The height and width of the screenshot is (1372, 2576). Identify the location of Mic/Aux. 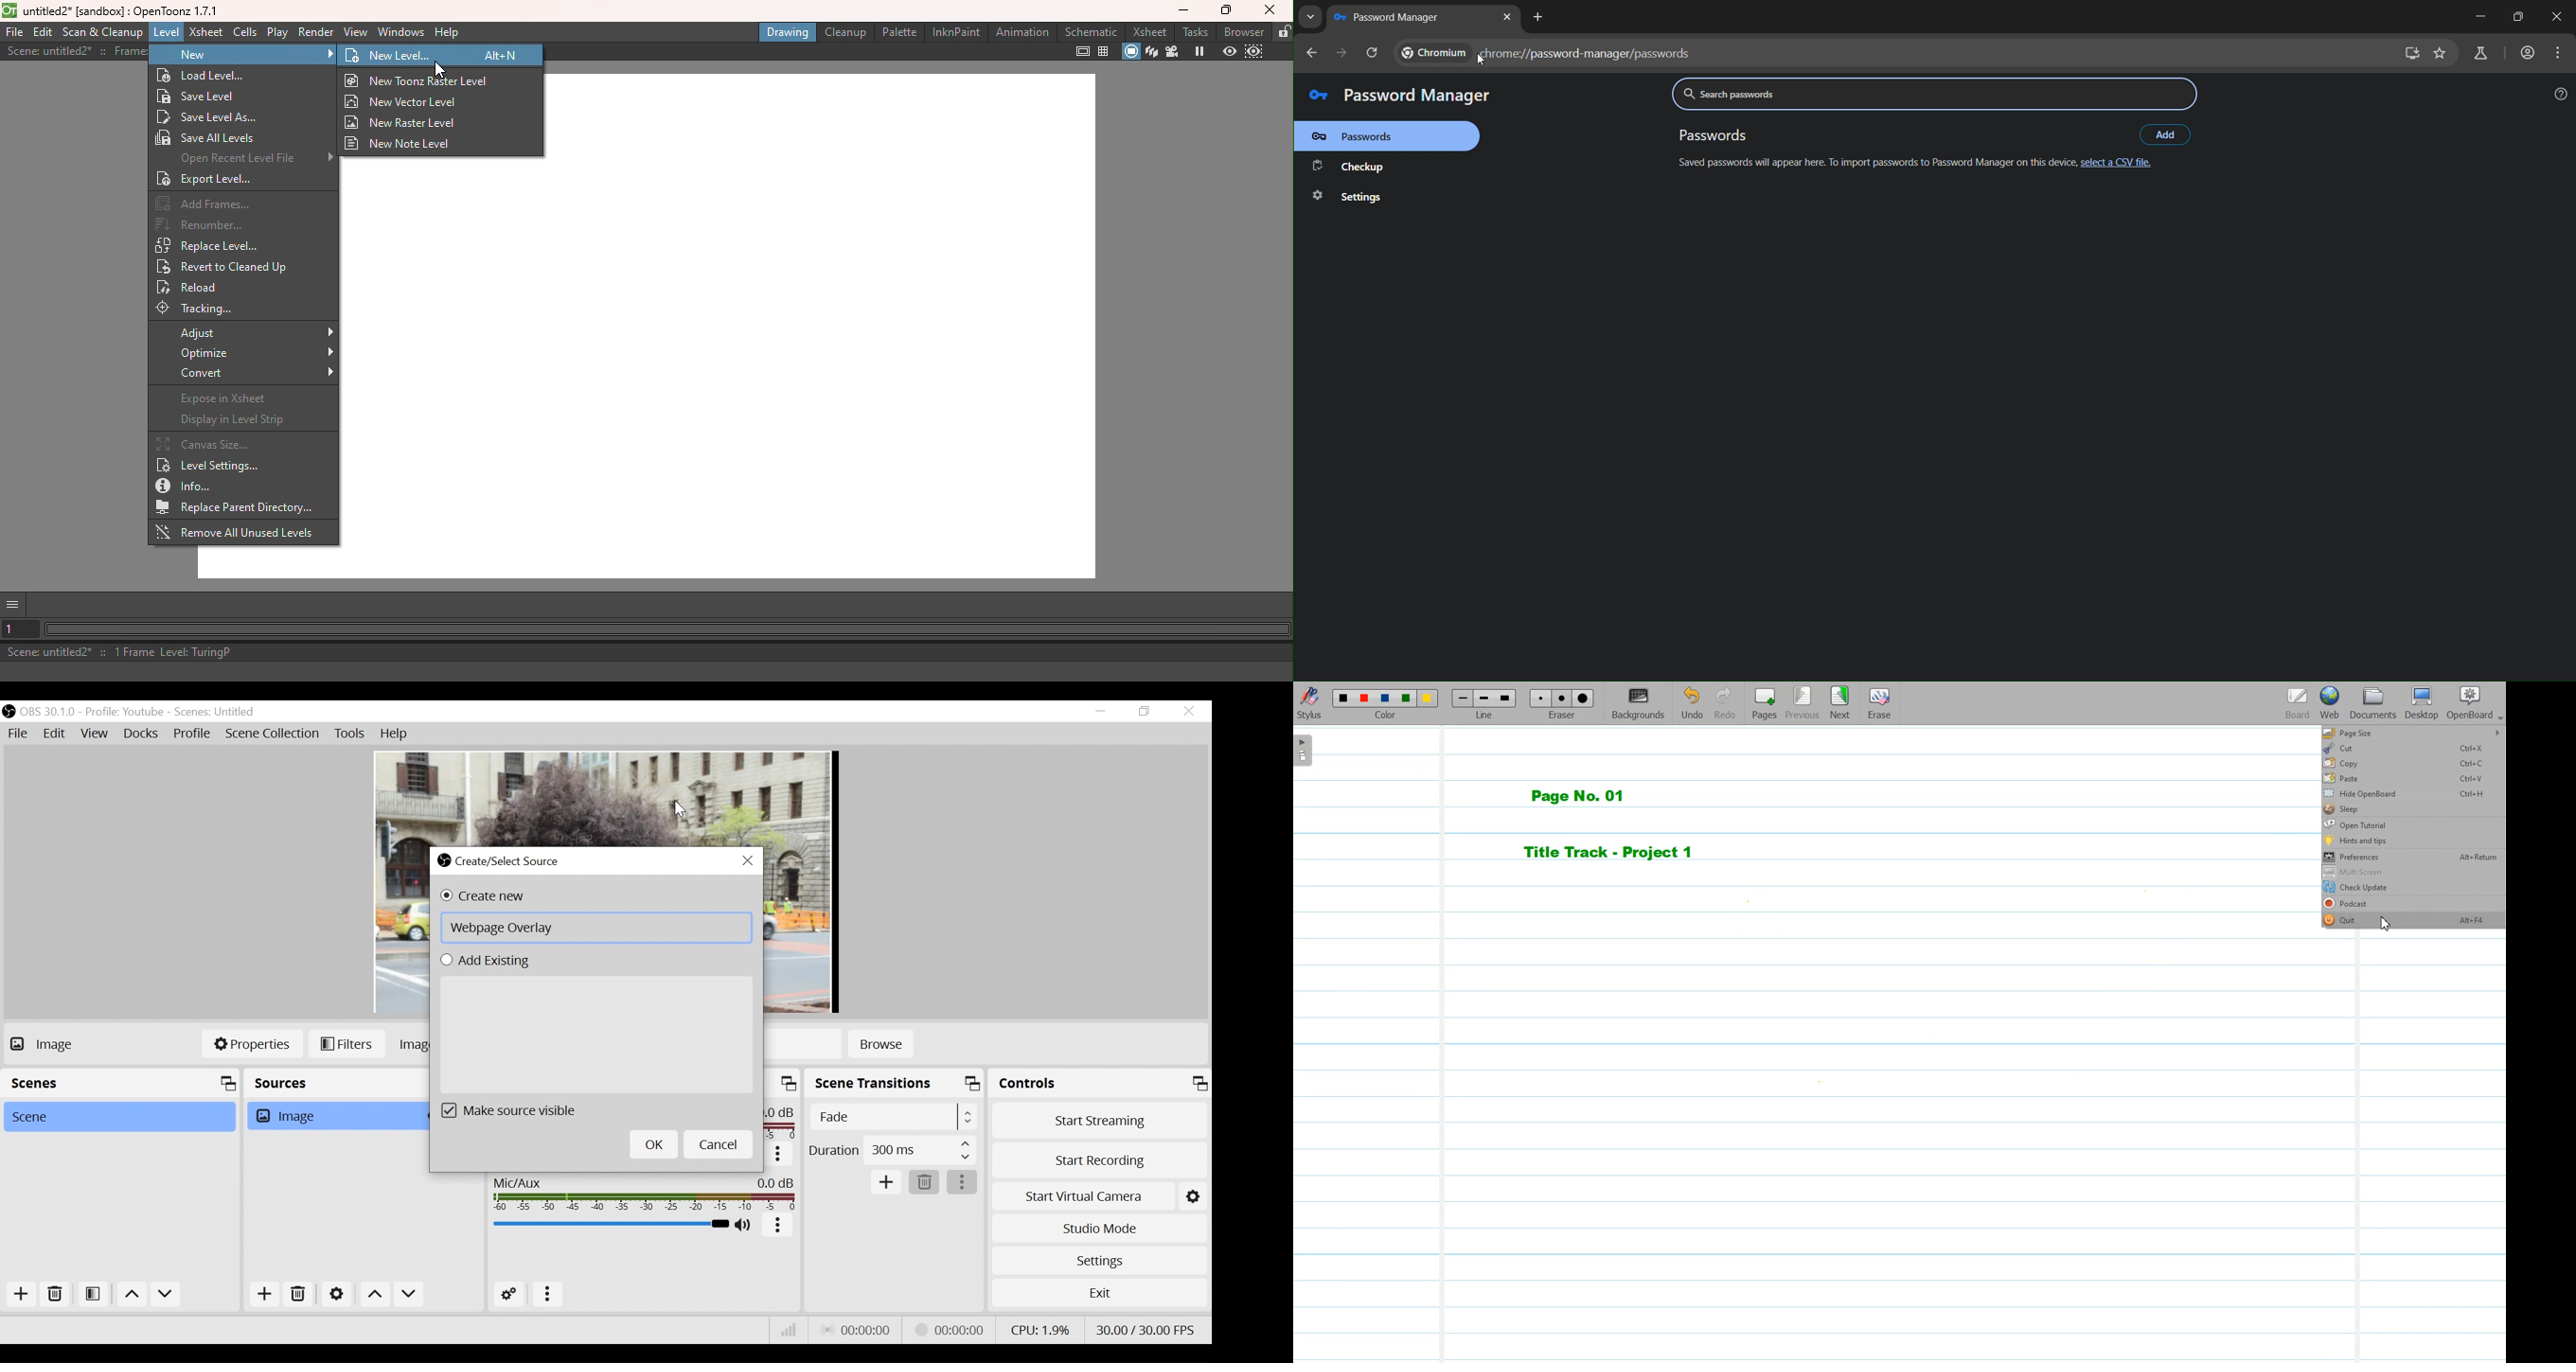
(646, 1193).